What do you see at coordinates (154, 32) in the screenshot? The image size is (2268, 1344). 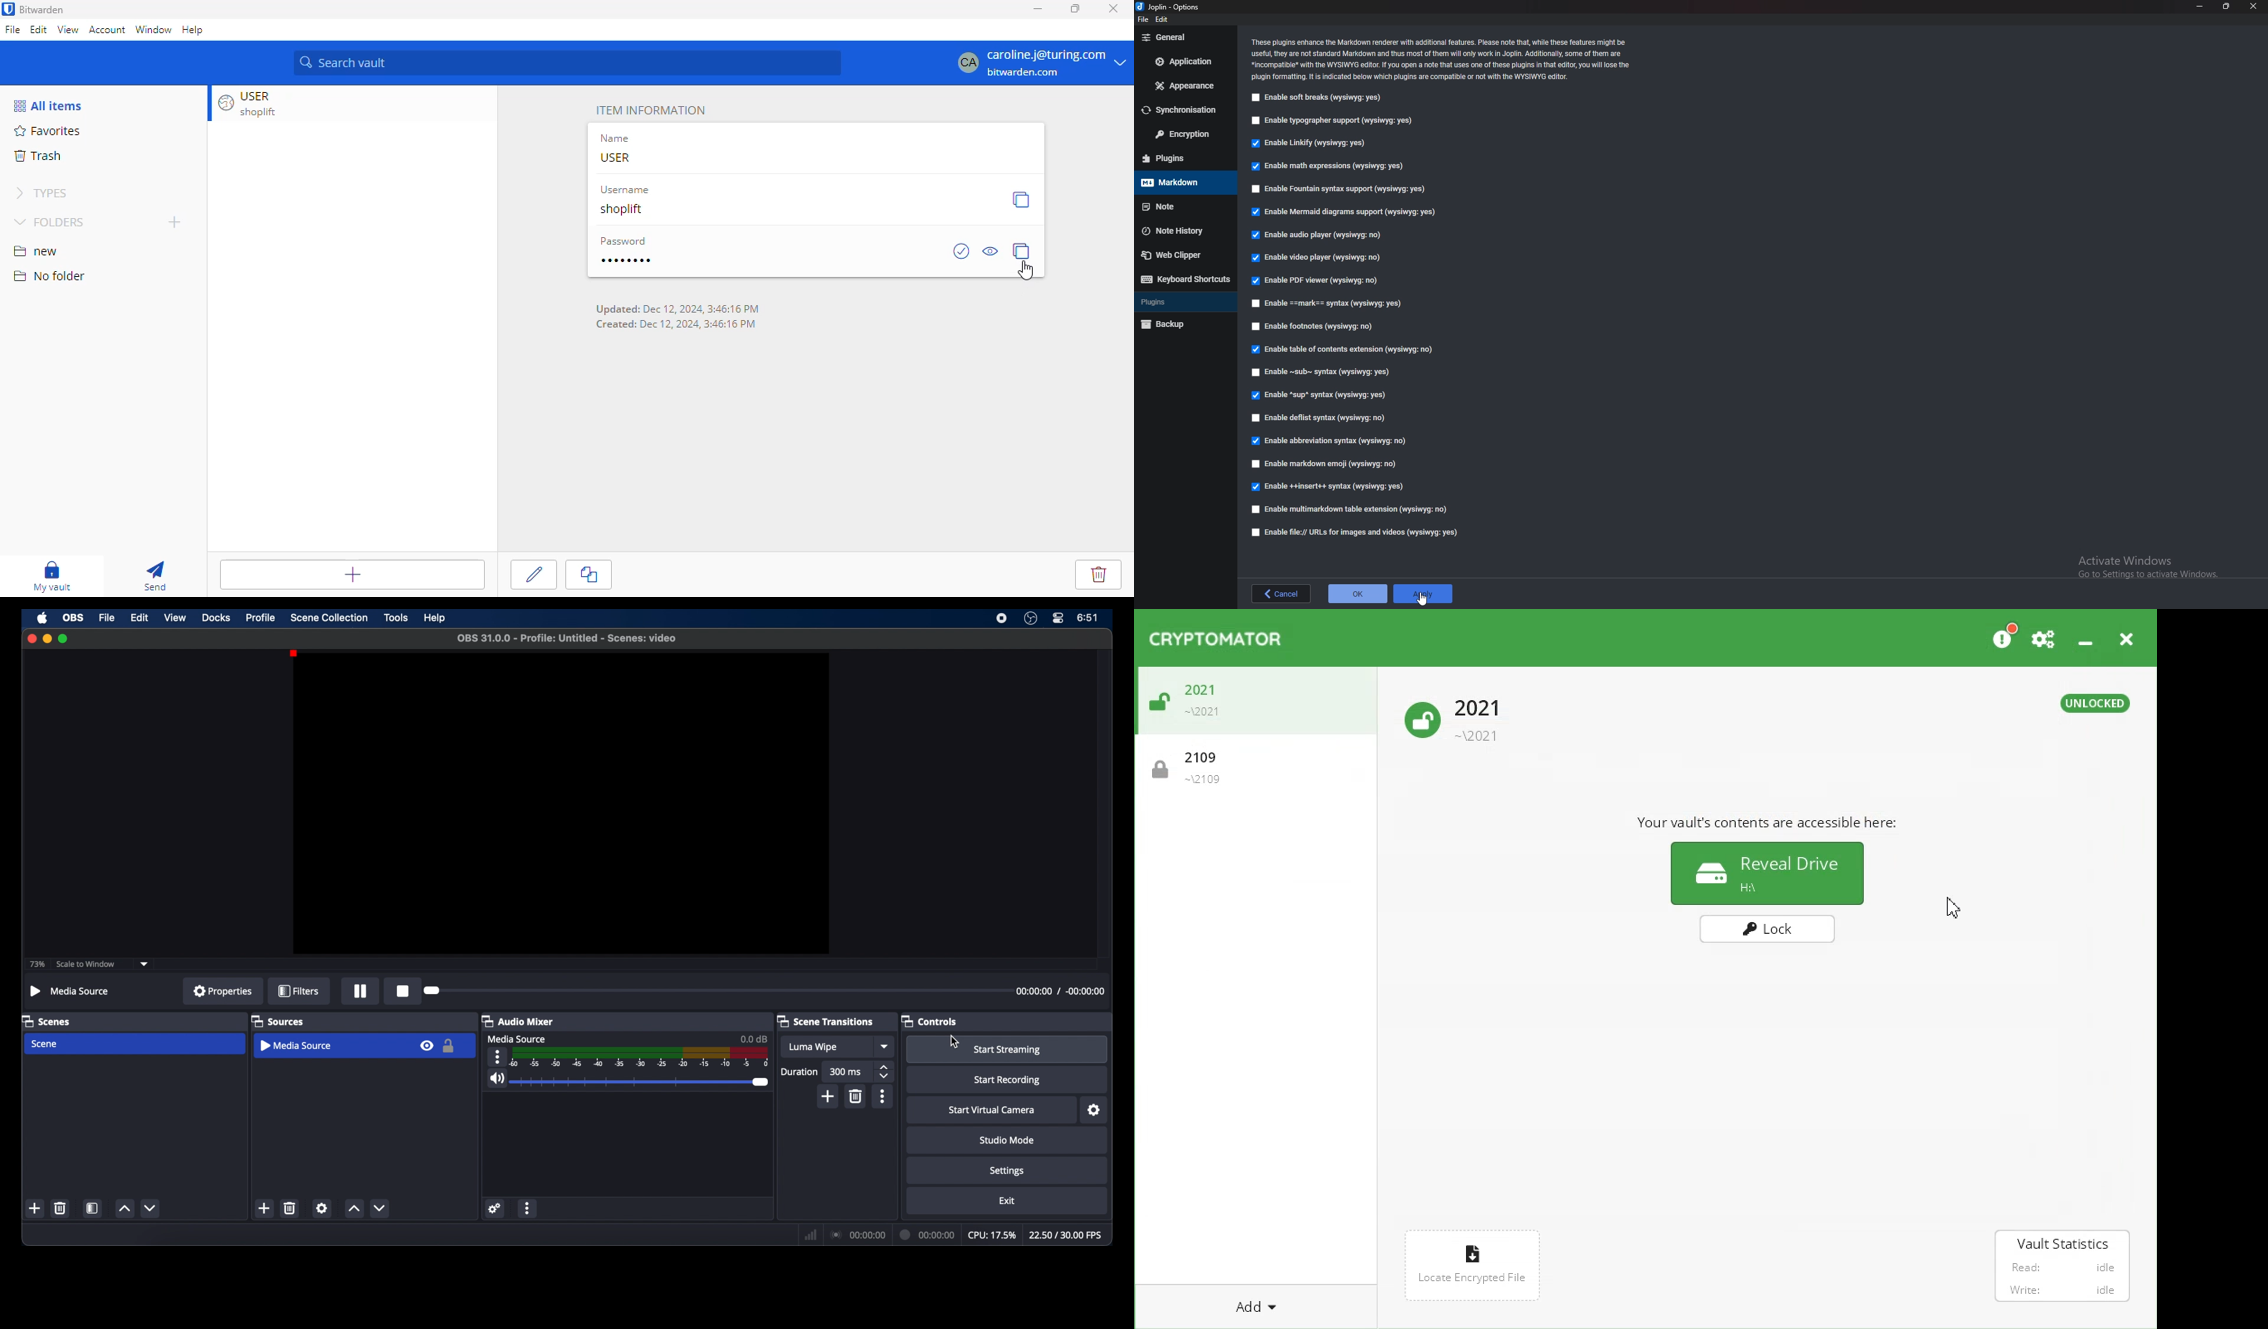 I see `window` at bounding box center [154, 32].